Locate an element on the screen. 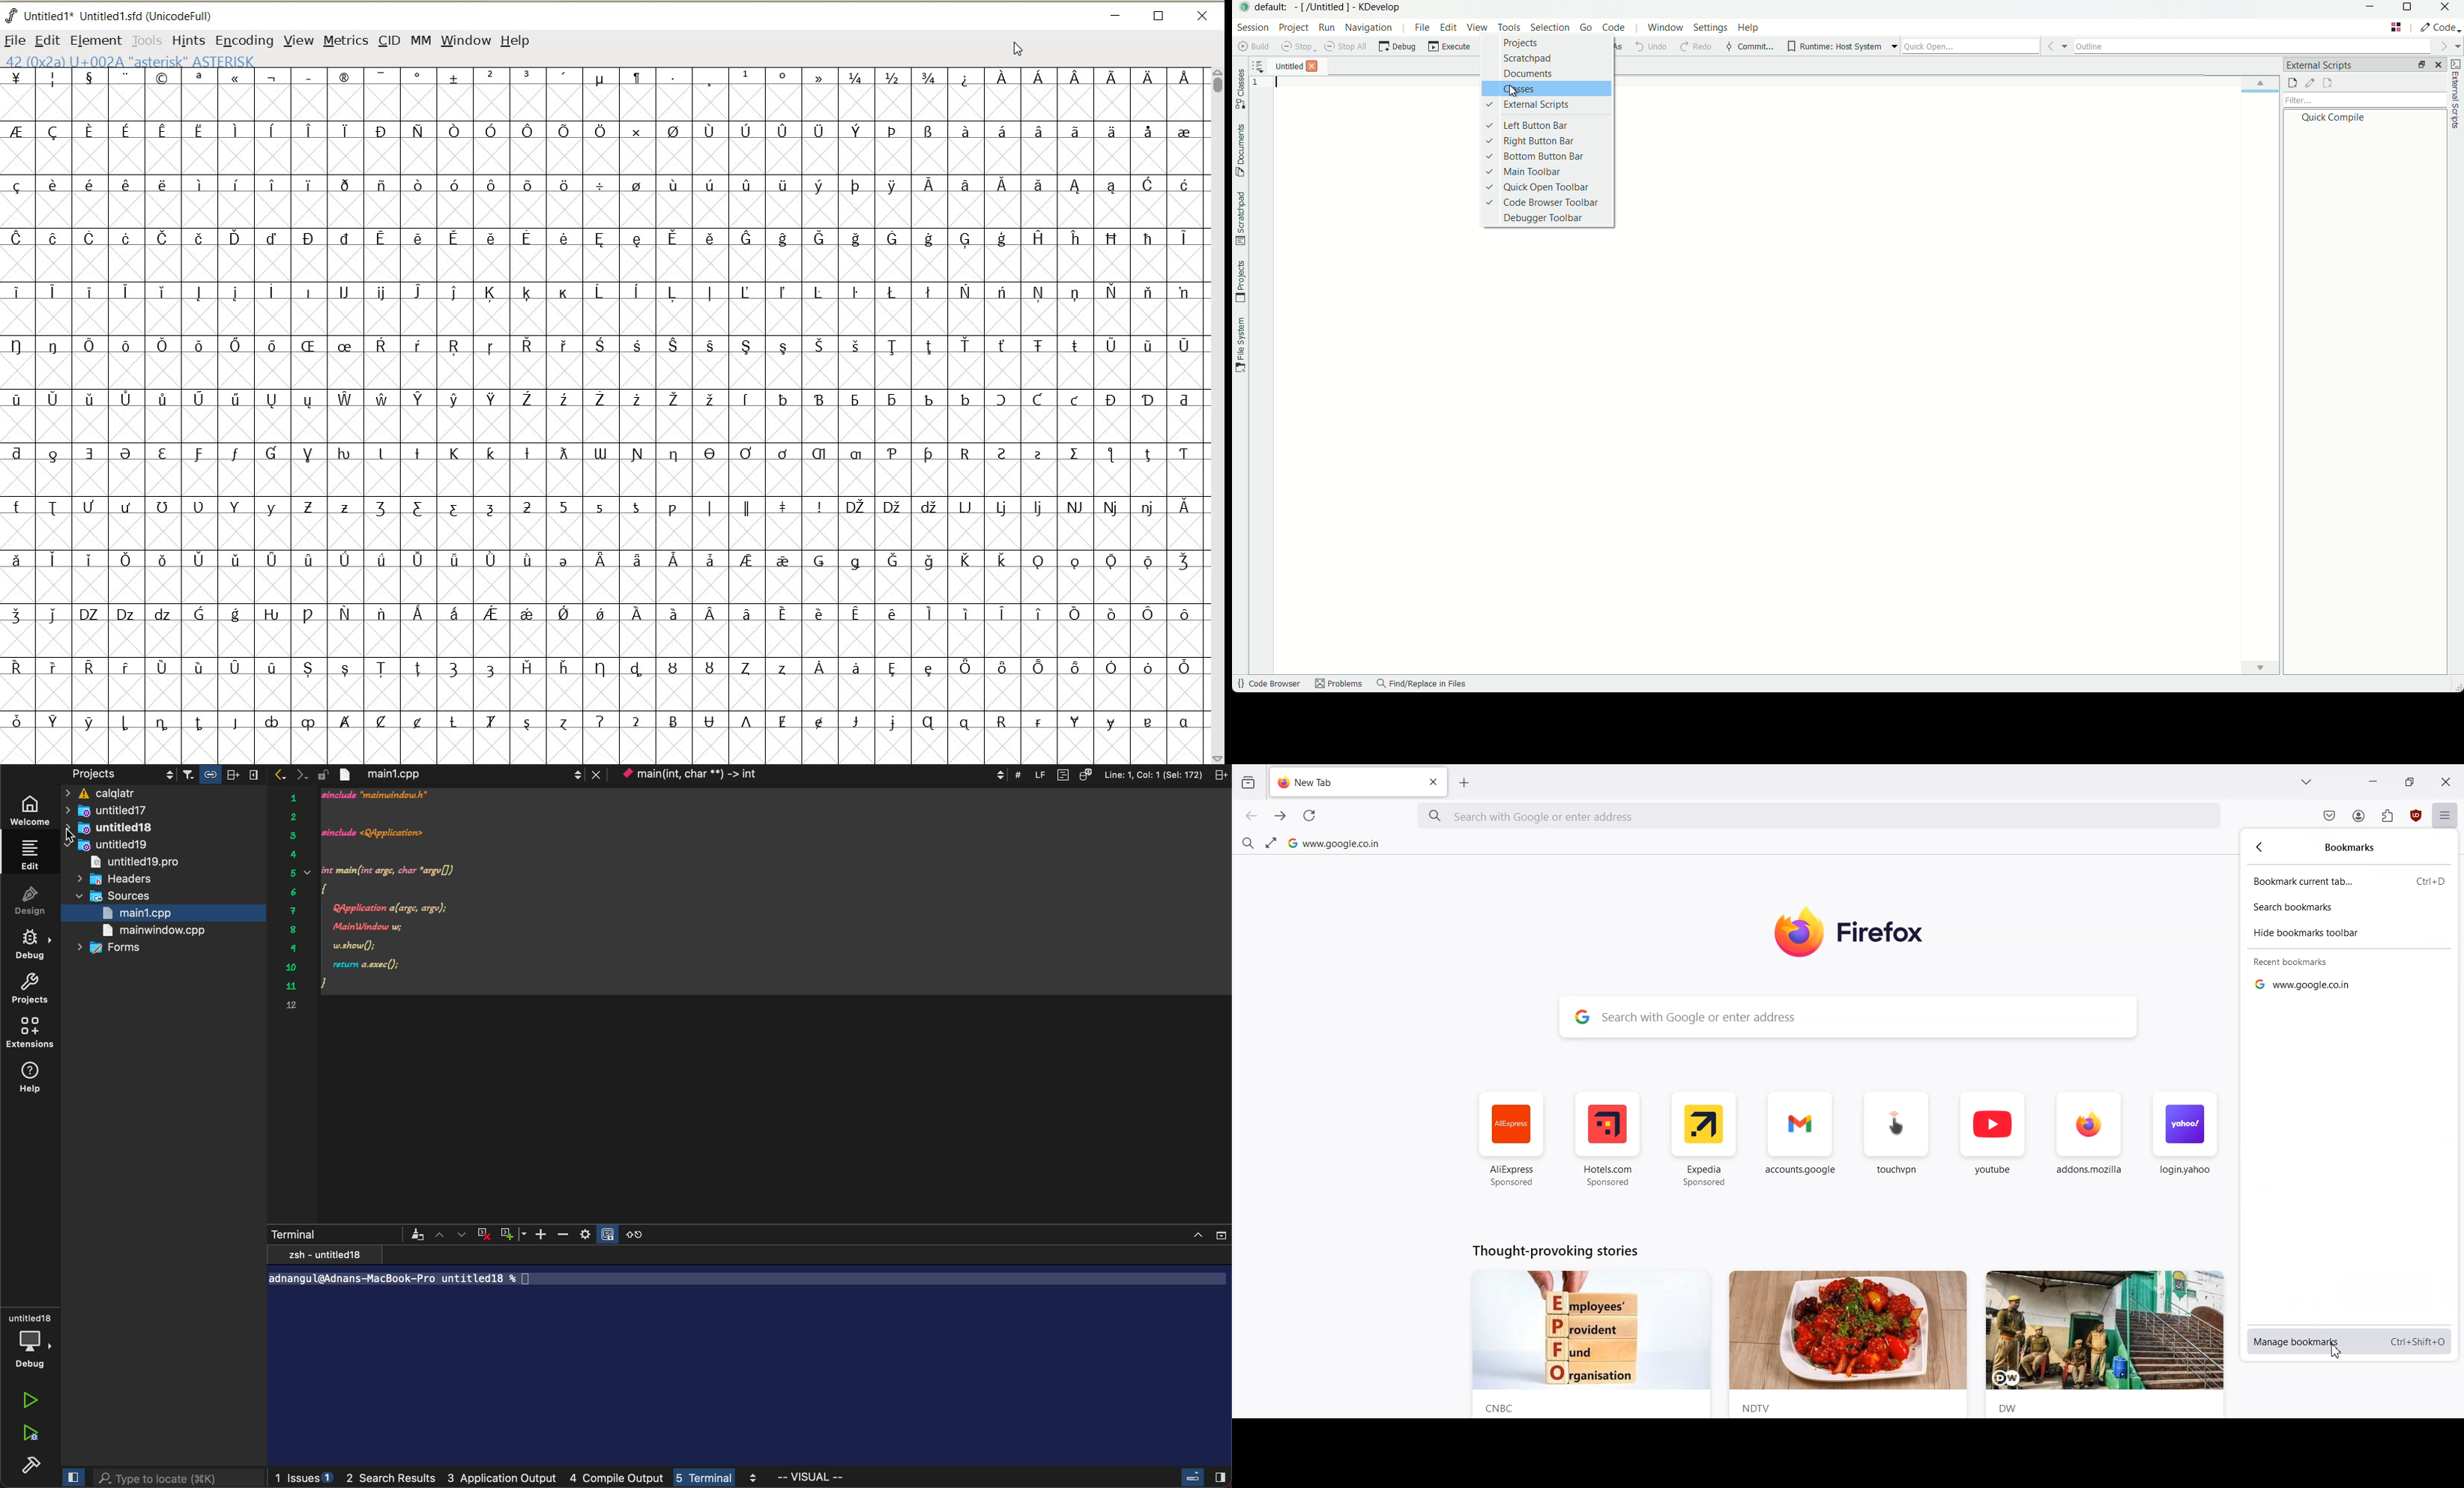  Refresh is located at coordinates (1308, 816).